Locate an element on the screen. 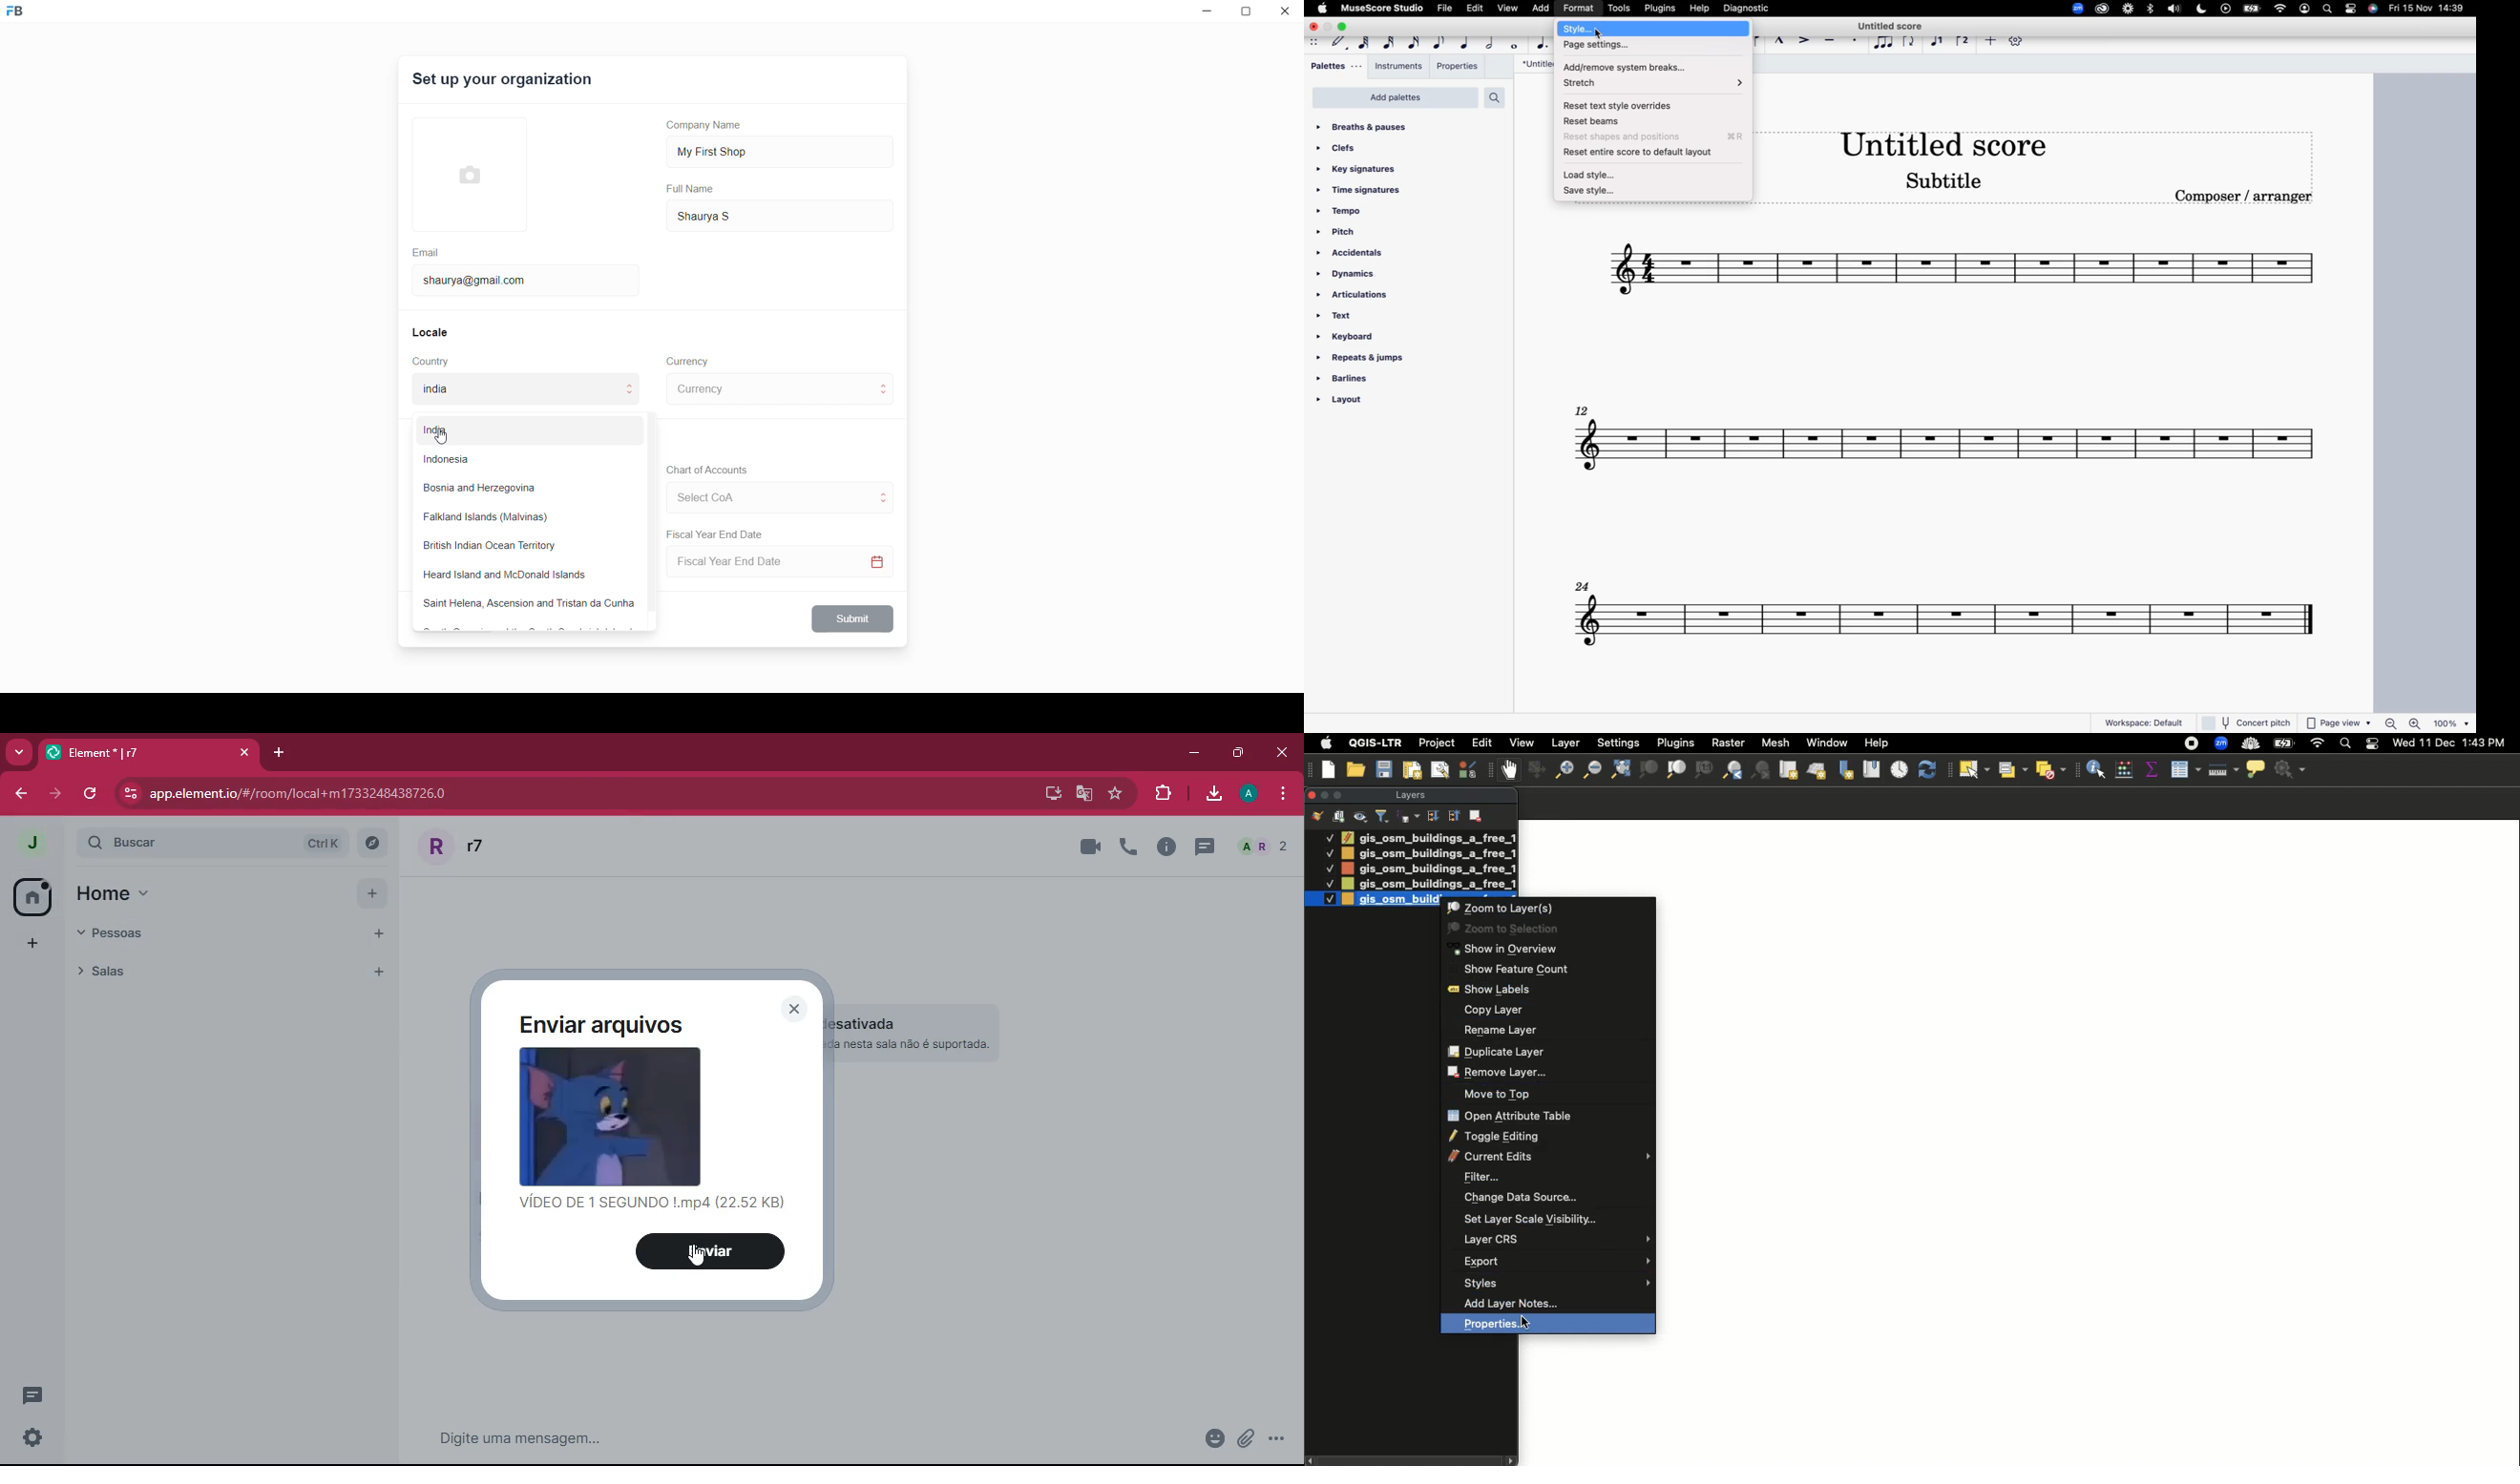  select currency is located at coordinates (768, 388).